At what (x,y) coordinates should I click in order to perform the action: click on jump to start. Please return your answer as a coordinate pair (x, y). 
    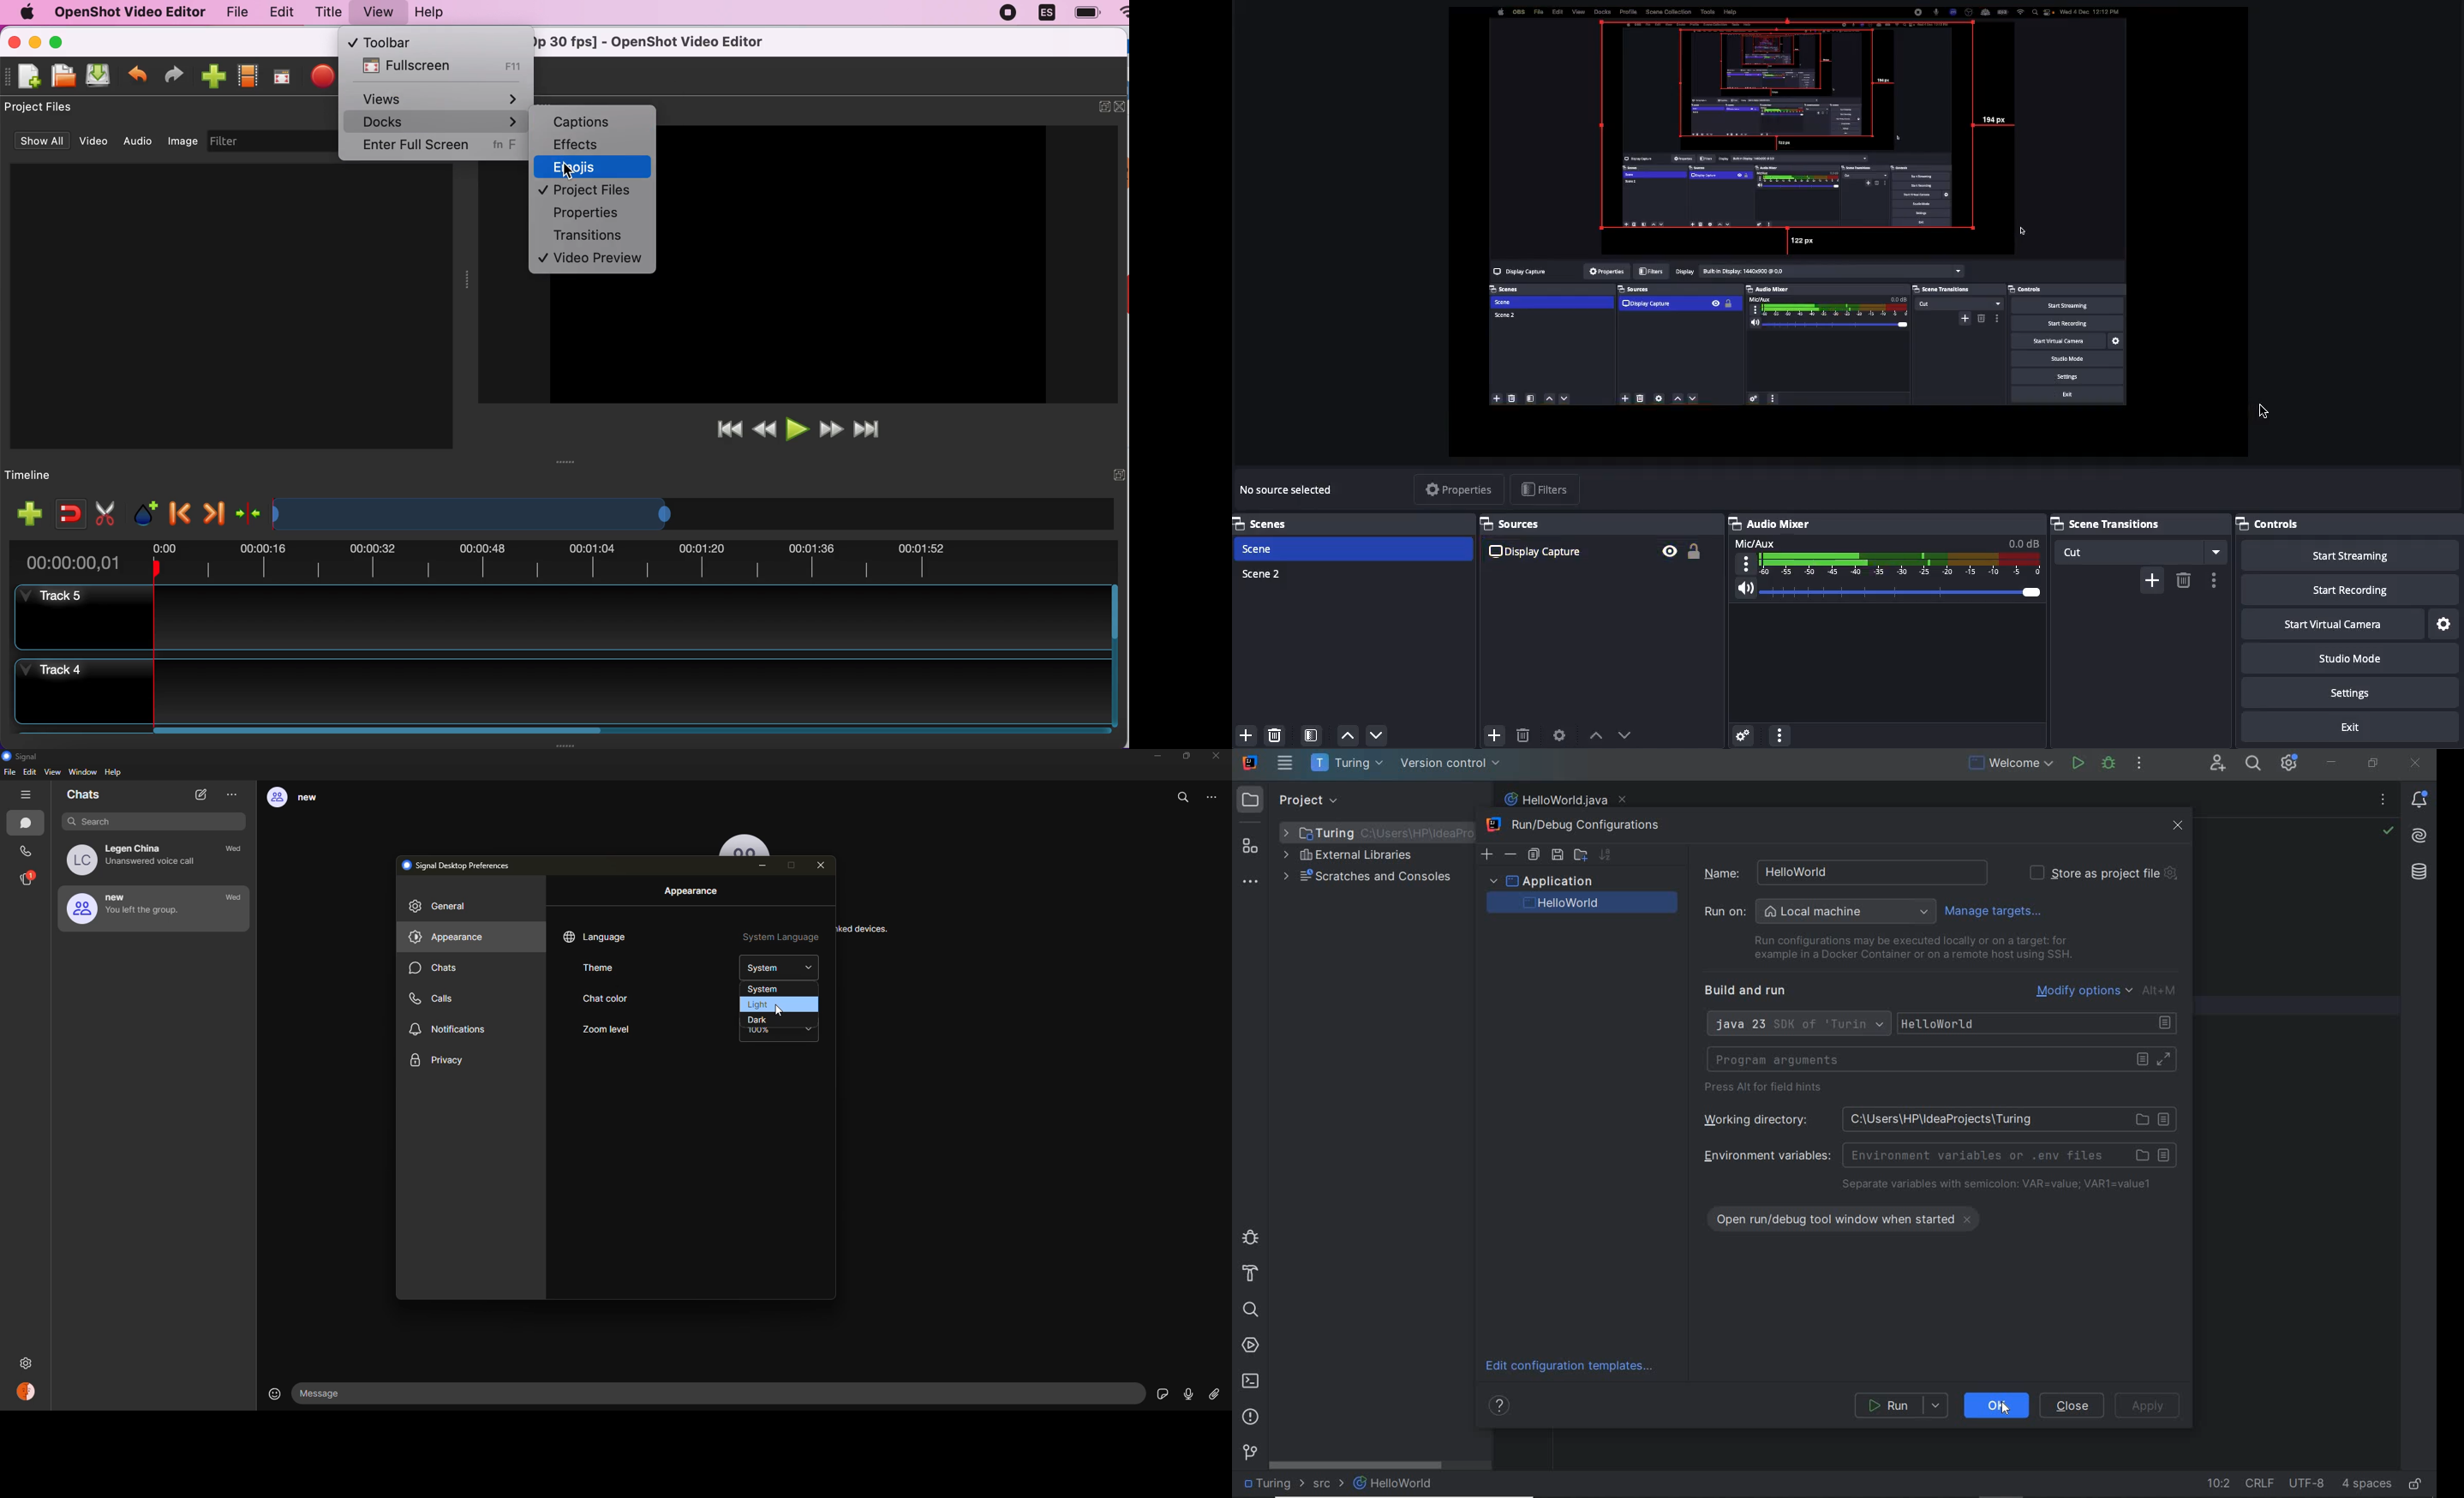
    Looking at the image, I should click on (730, 430).